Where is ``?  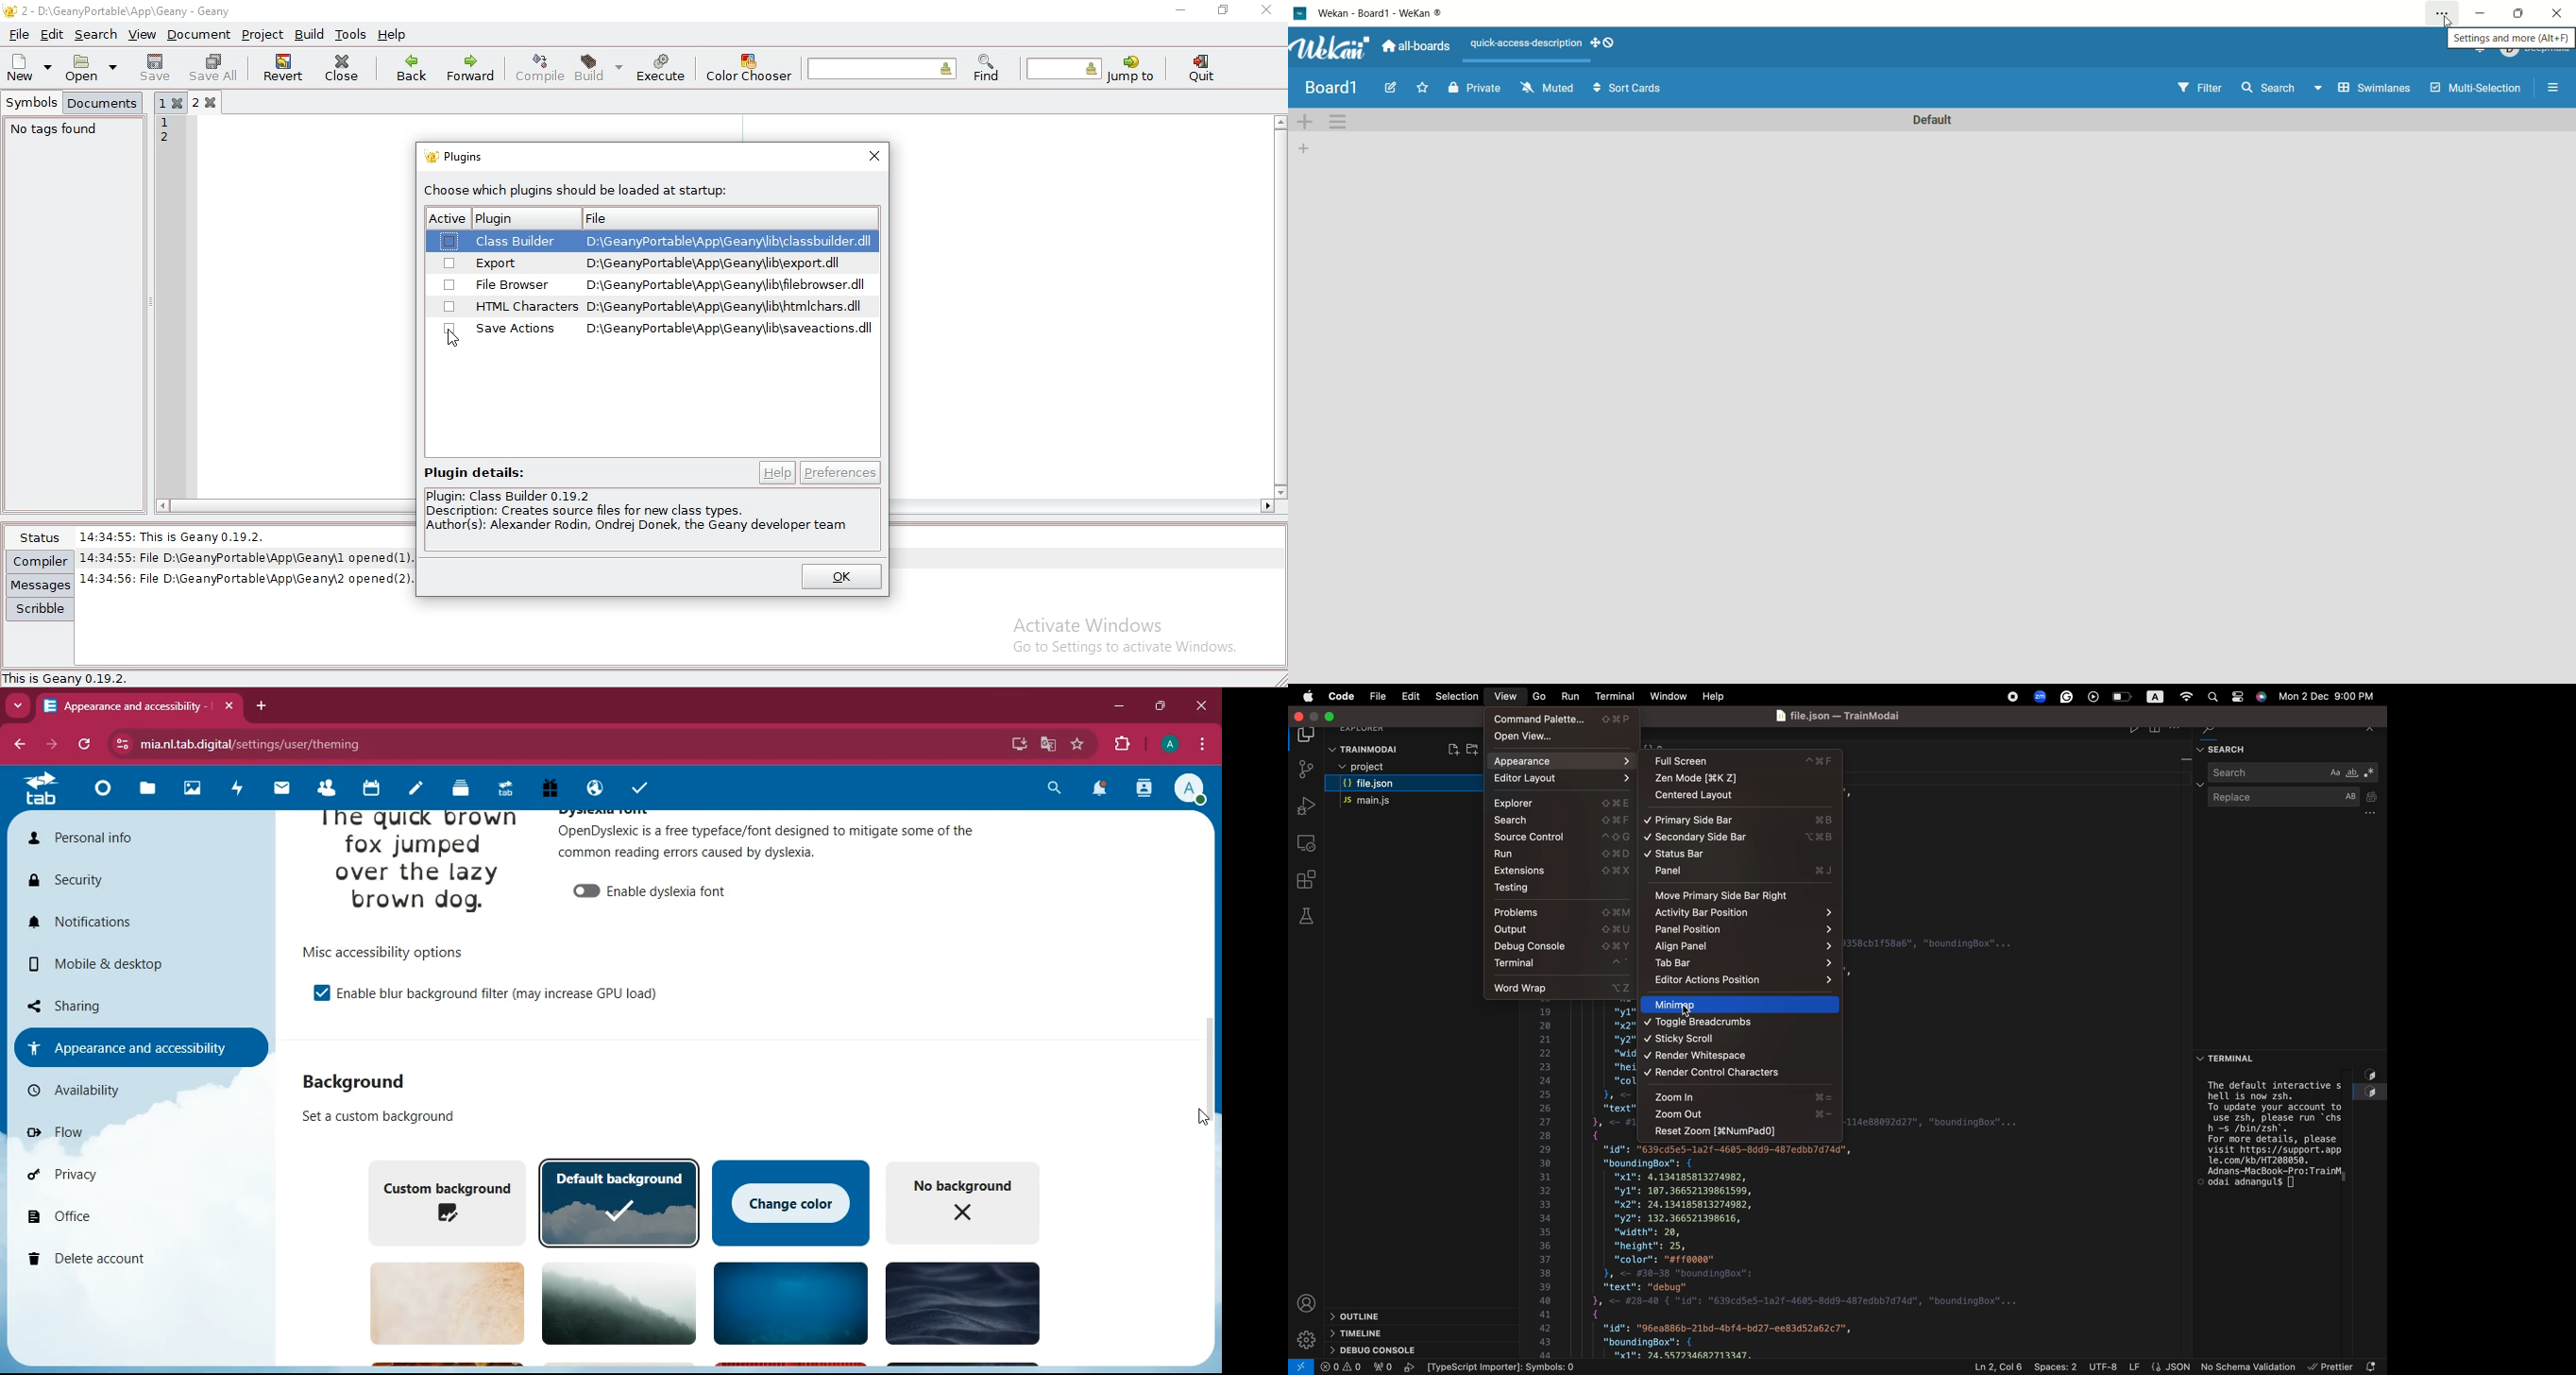
 is located at coordinates (1309, 697).